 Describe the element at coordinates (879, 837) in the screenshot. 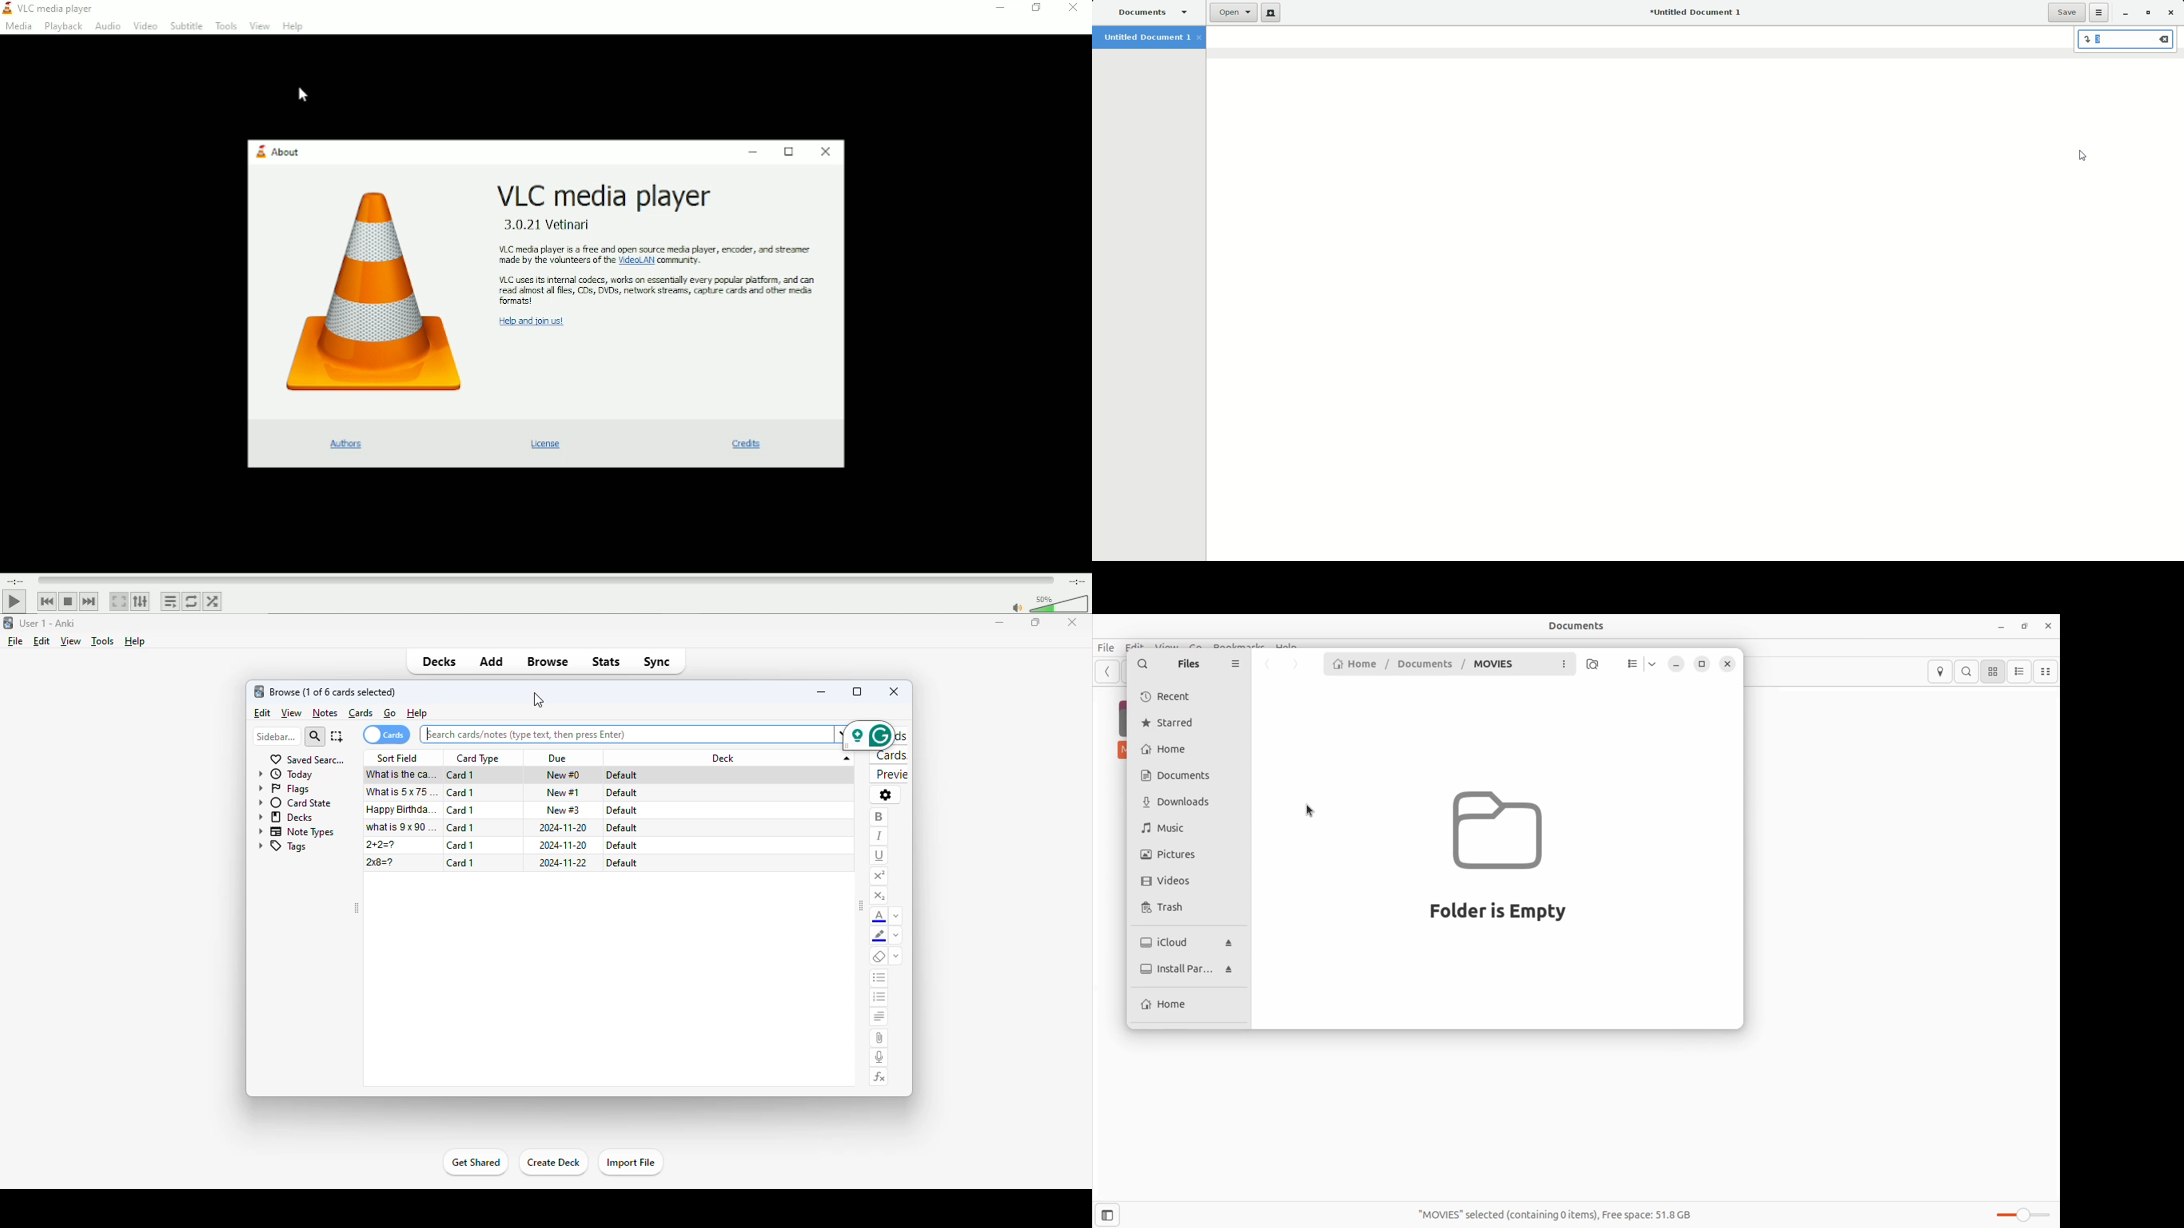

I see `italic` at that location.